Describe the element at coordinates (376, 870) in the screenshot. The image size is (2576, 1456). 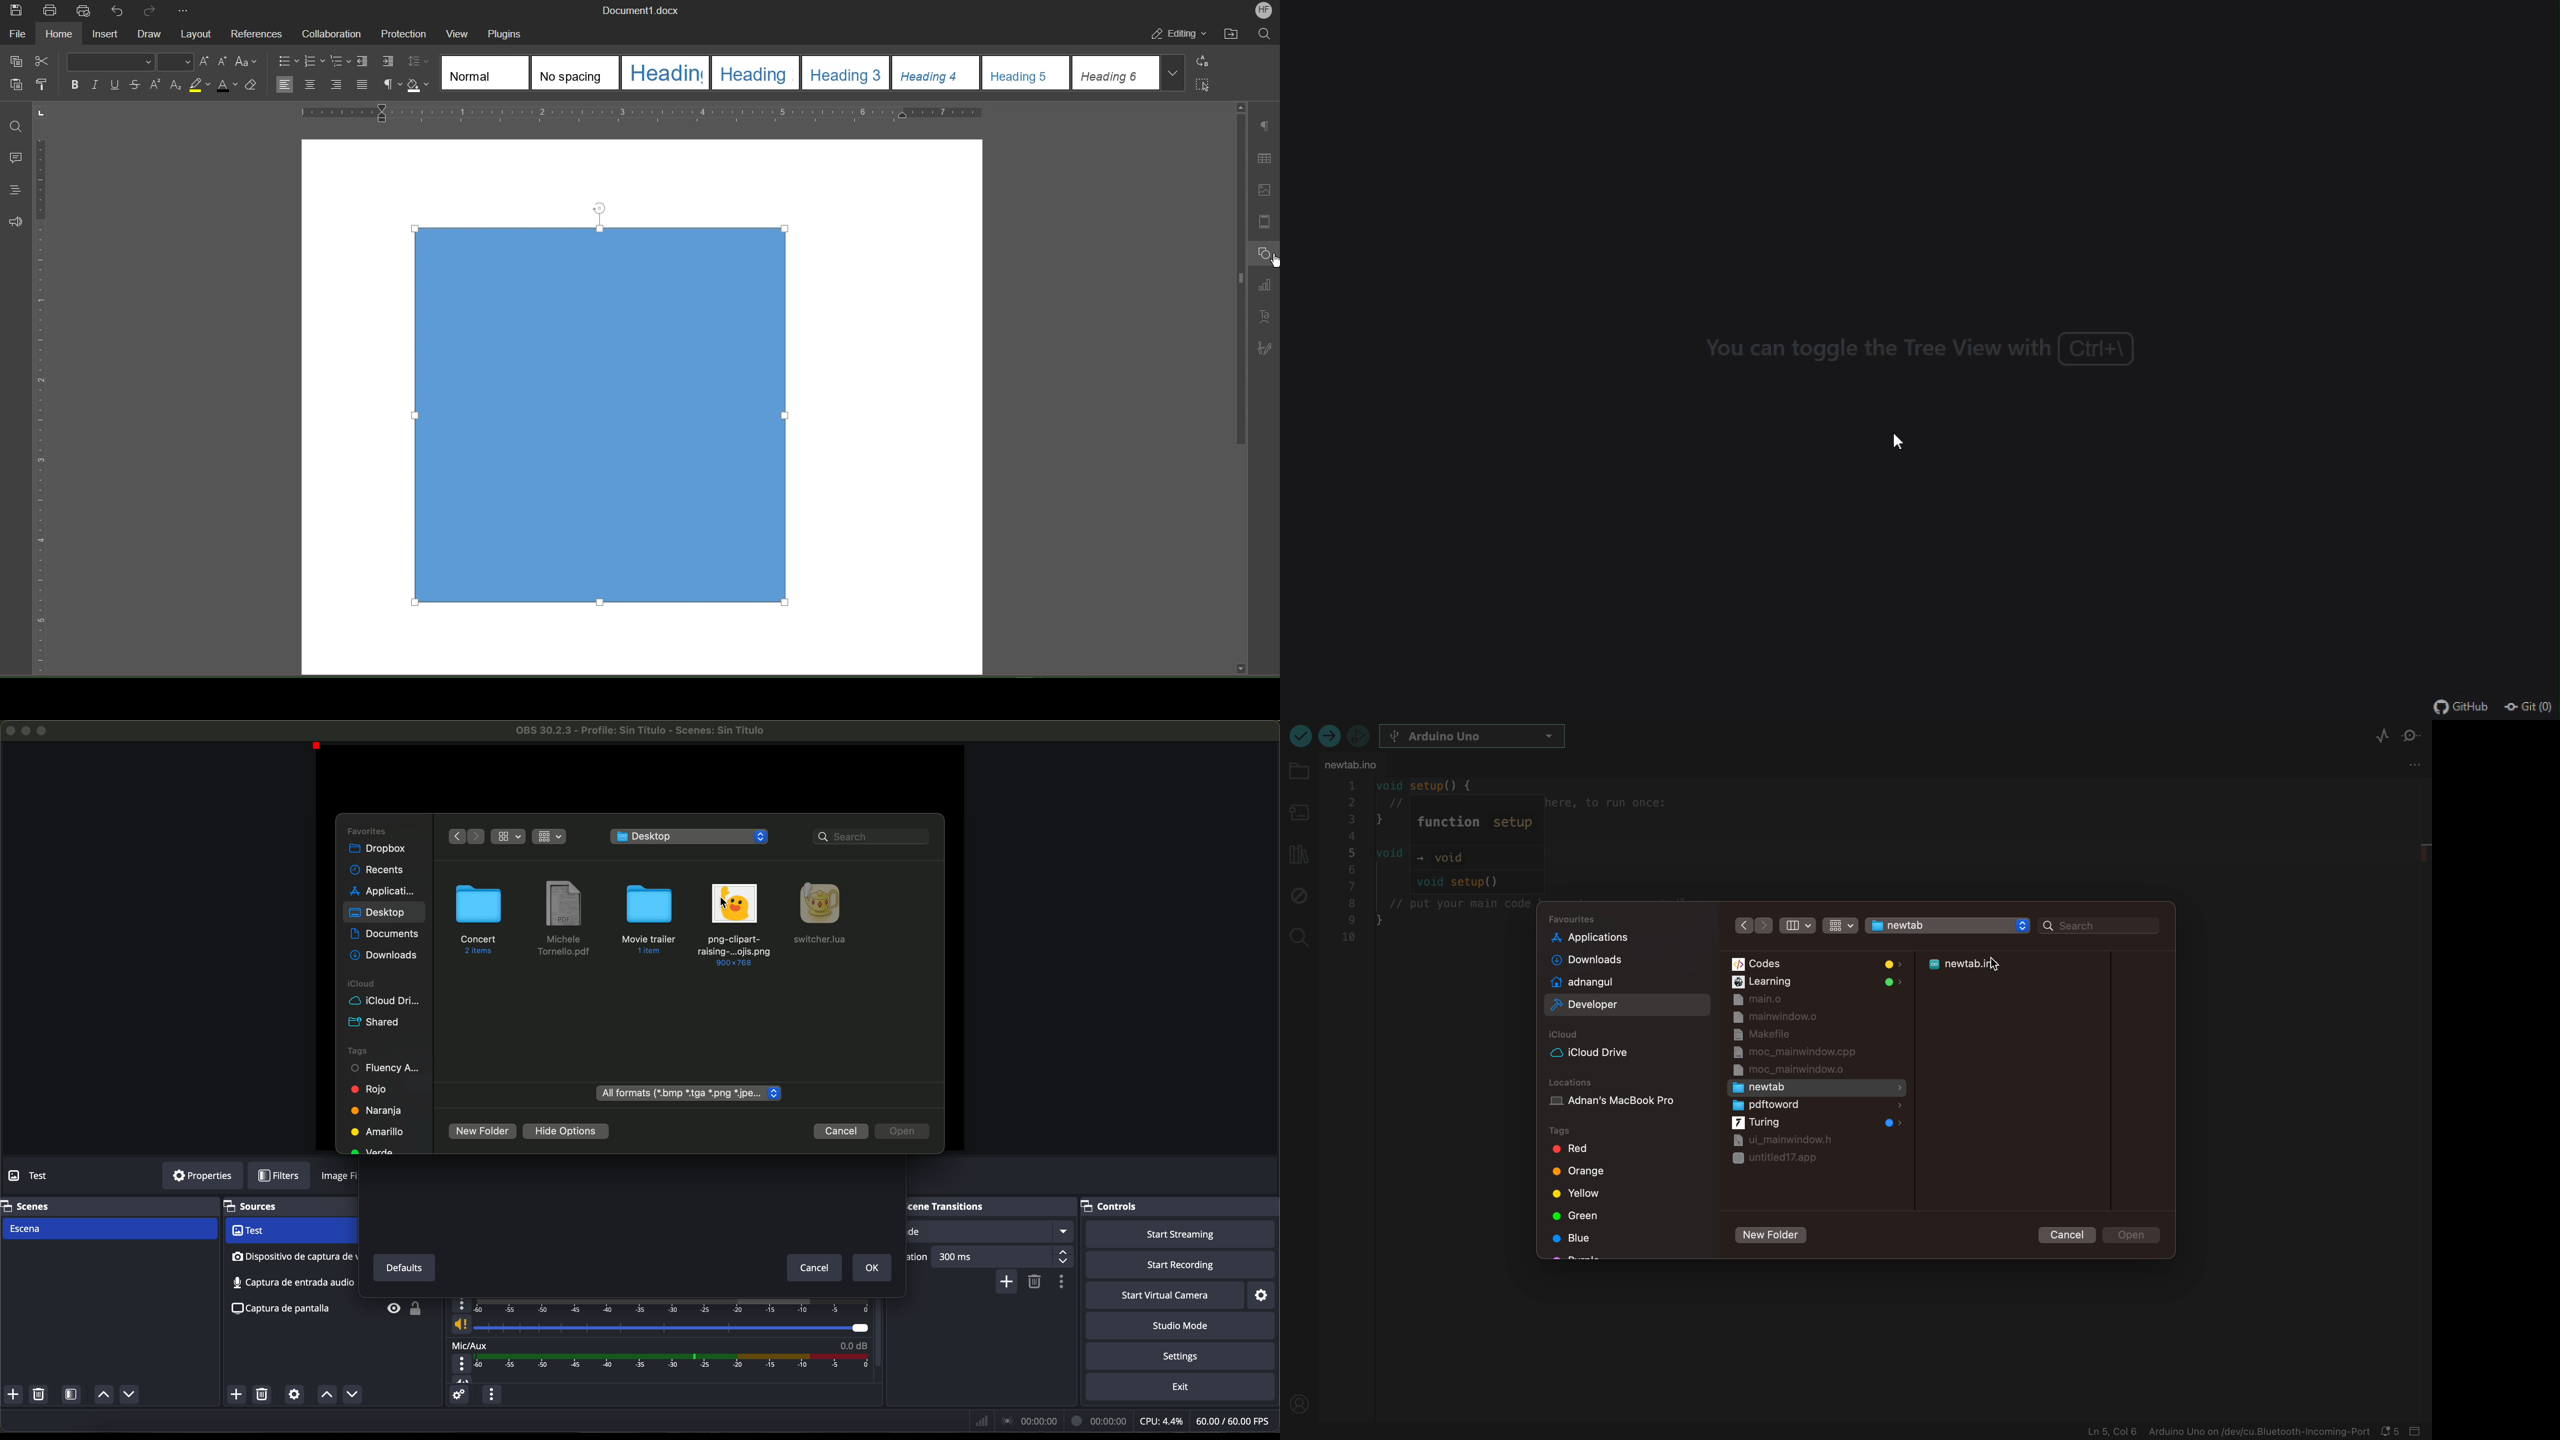
I see `recents` at that location.